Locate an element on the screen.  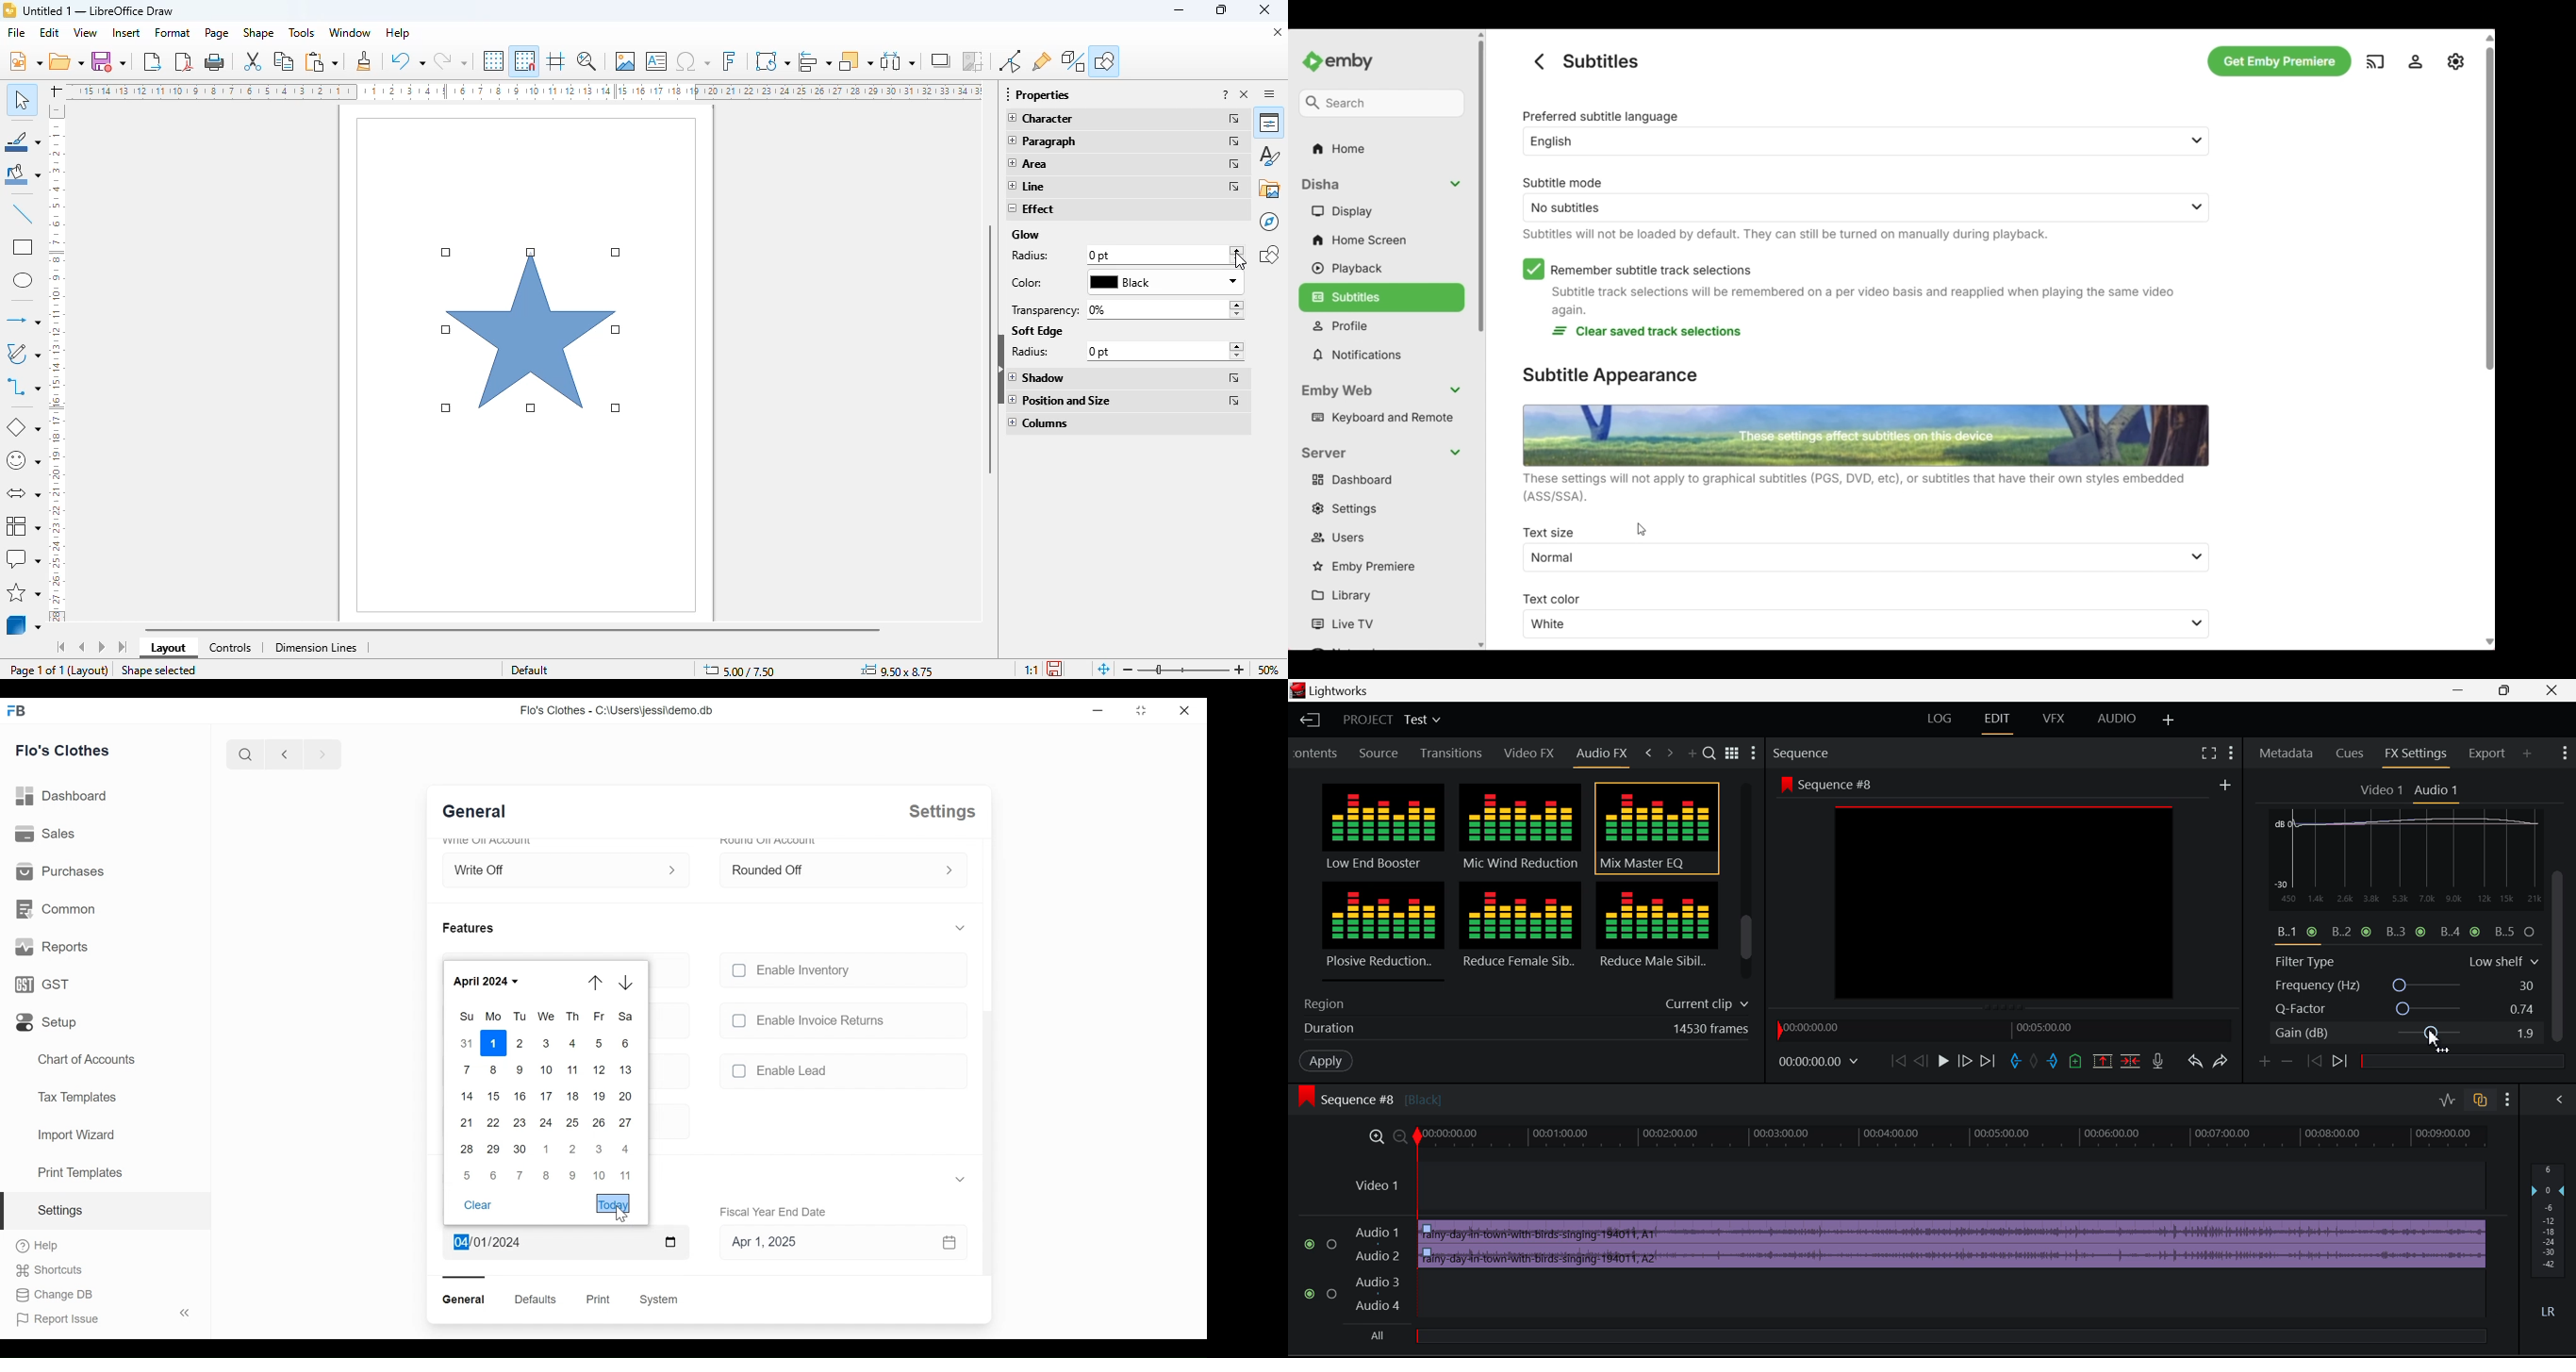
Arrow down is located at coordinates (627, 983).